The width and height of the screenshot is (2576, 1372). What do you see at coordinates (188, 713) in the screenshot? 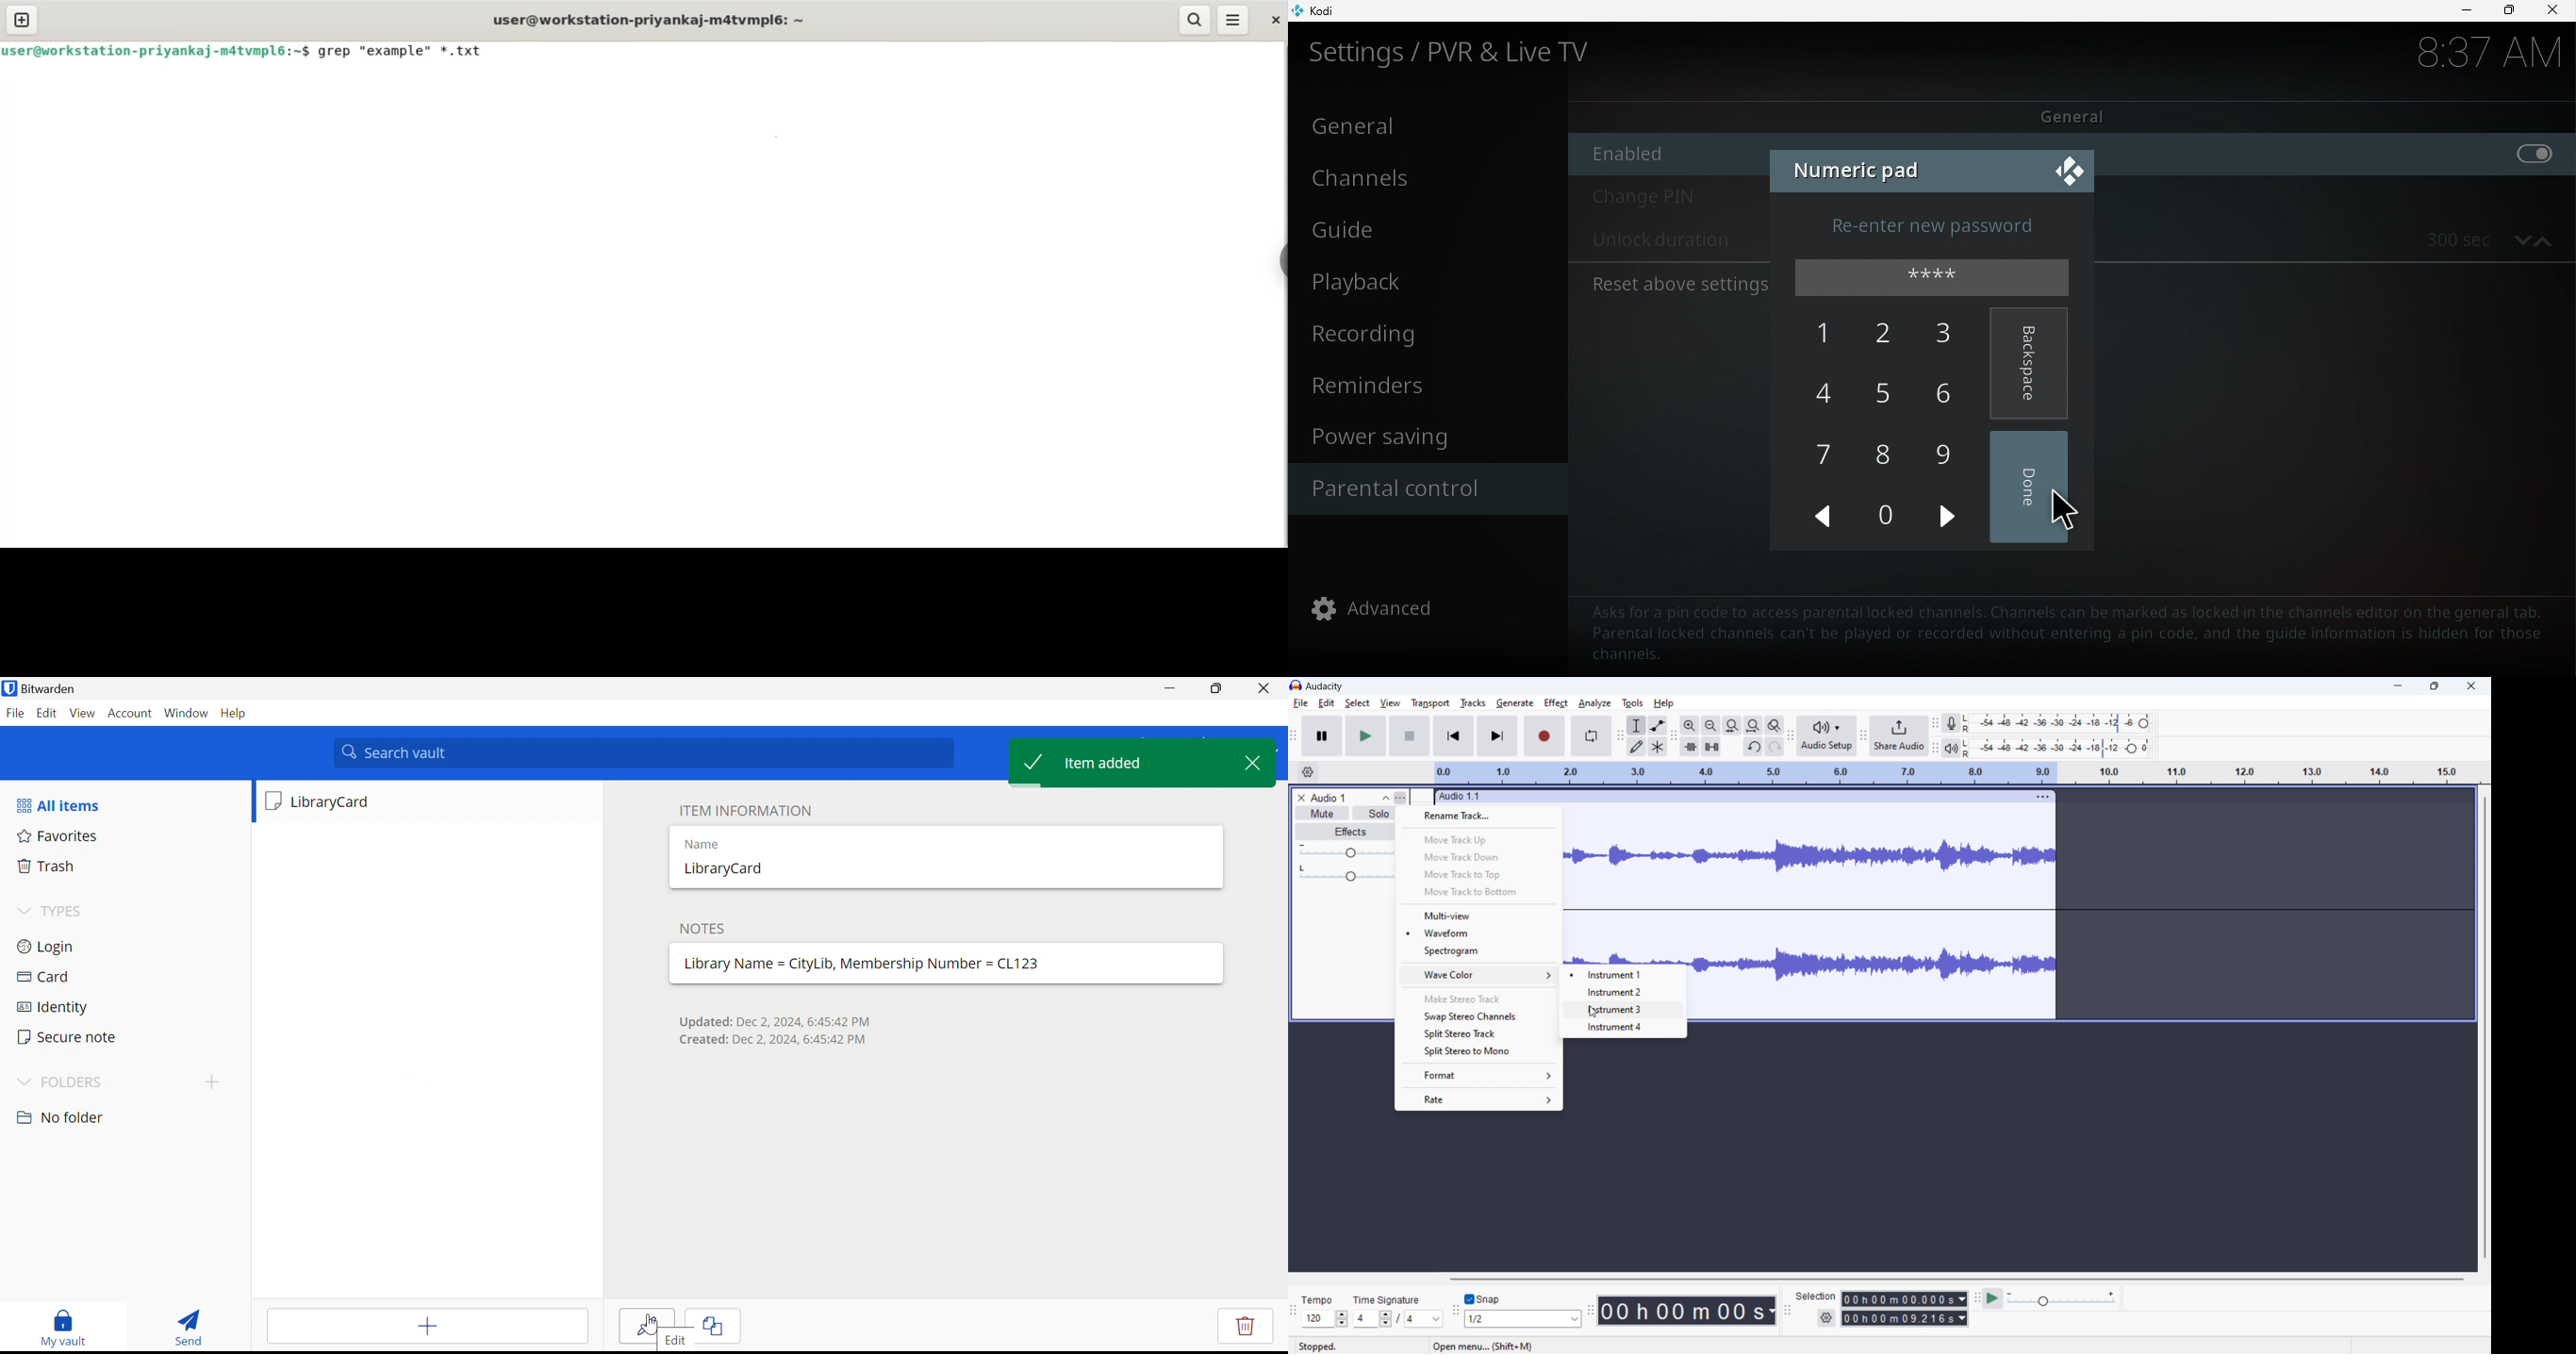
I see `Window` at bounding box center [188, 713].